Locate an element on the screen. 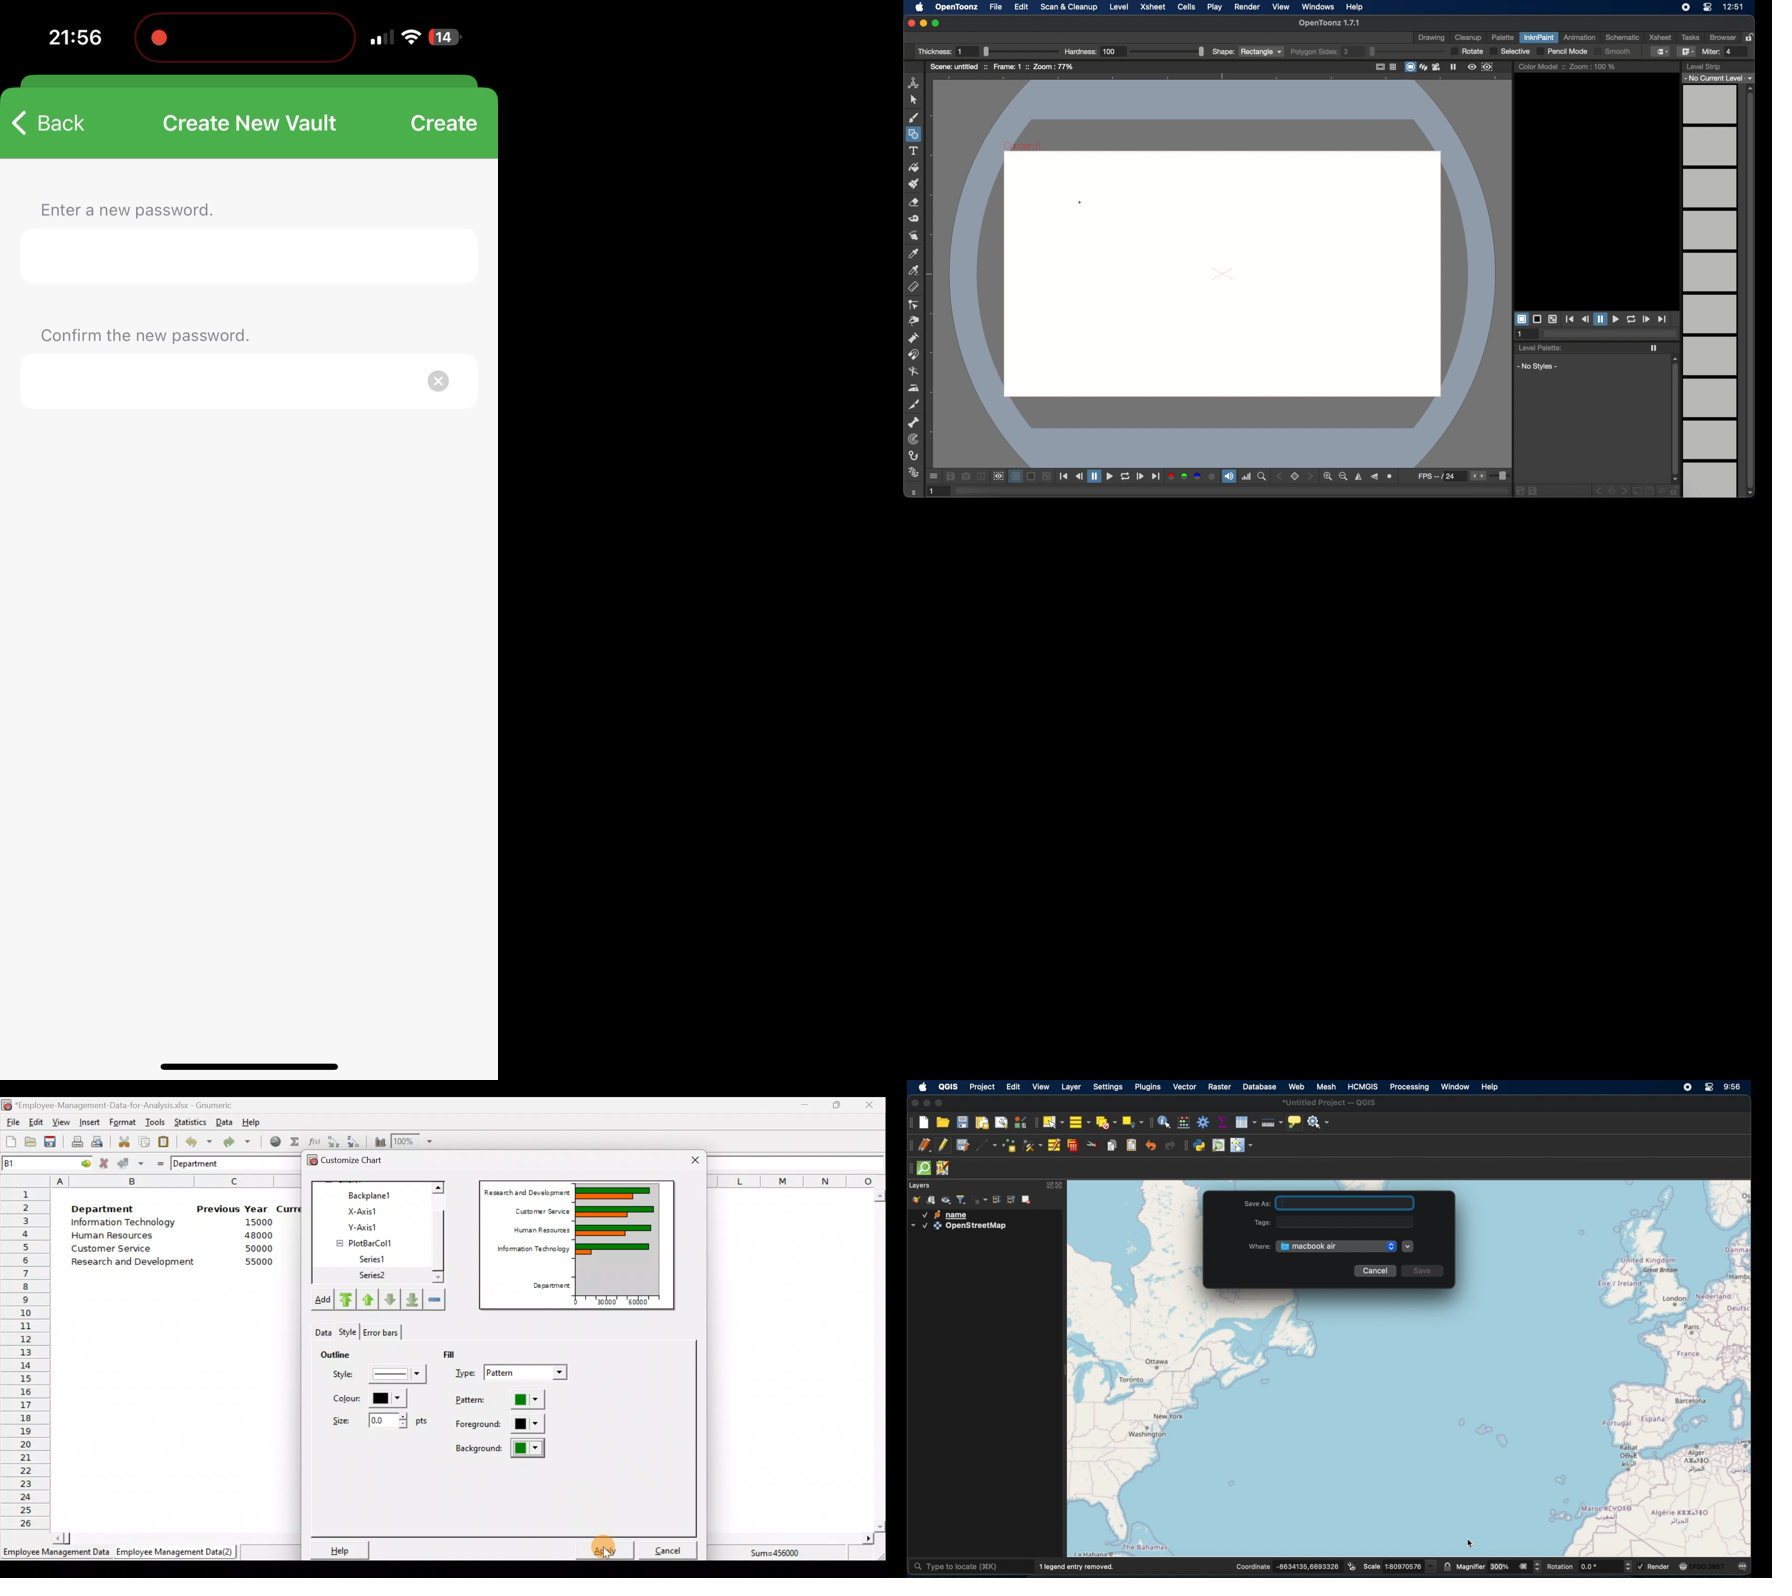 This screenshot has width=1792, height=1596. show statistical summary is located at coordinates (1222, 1122).